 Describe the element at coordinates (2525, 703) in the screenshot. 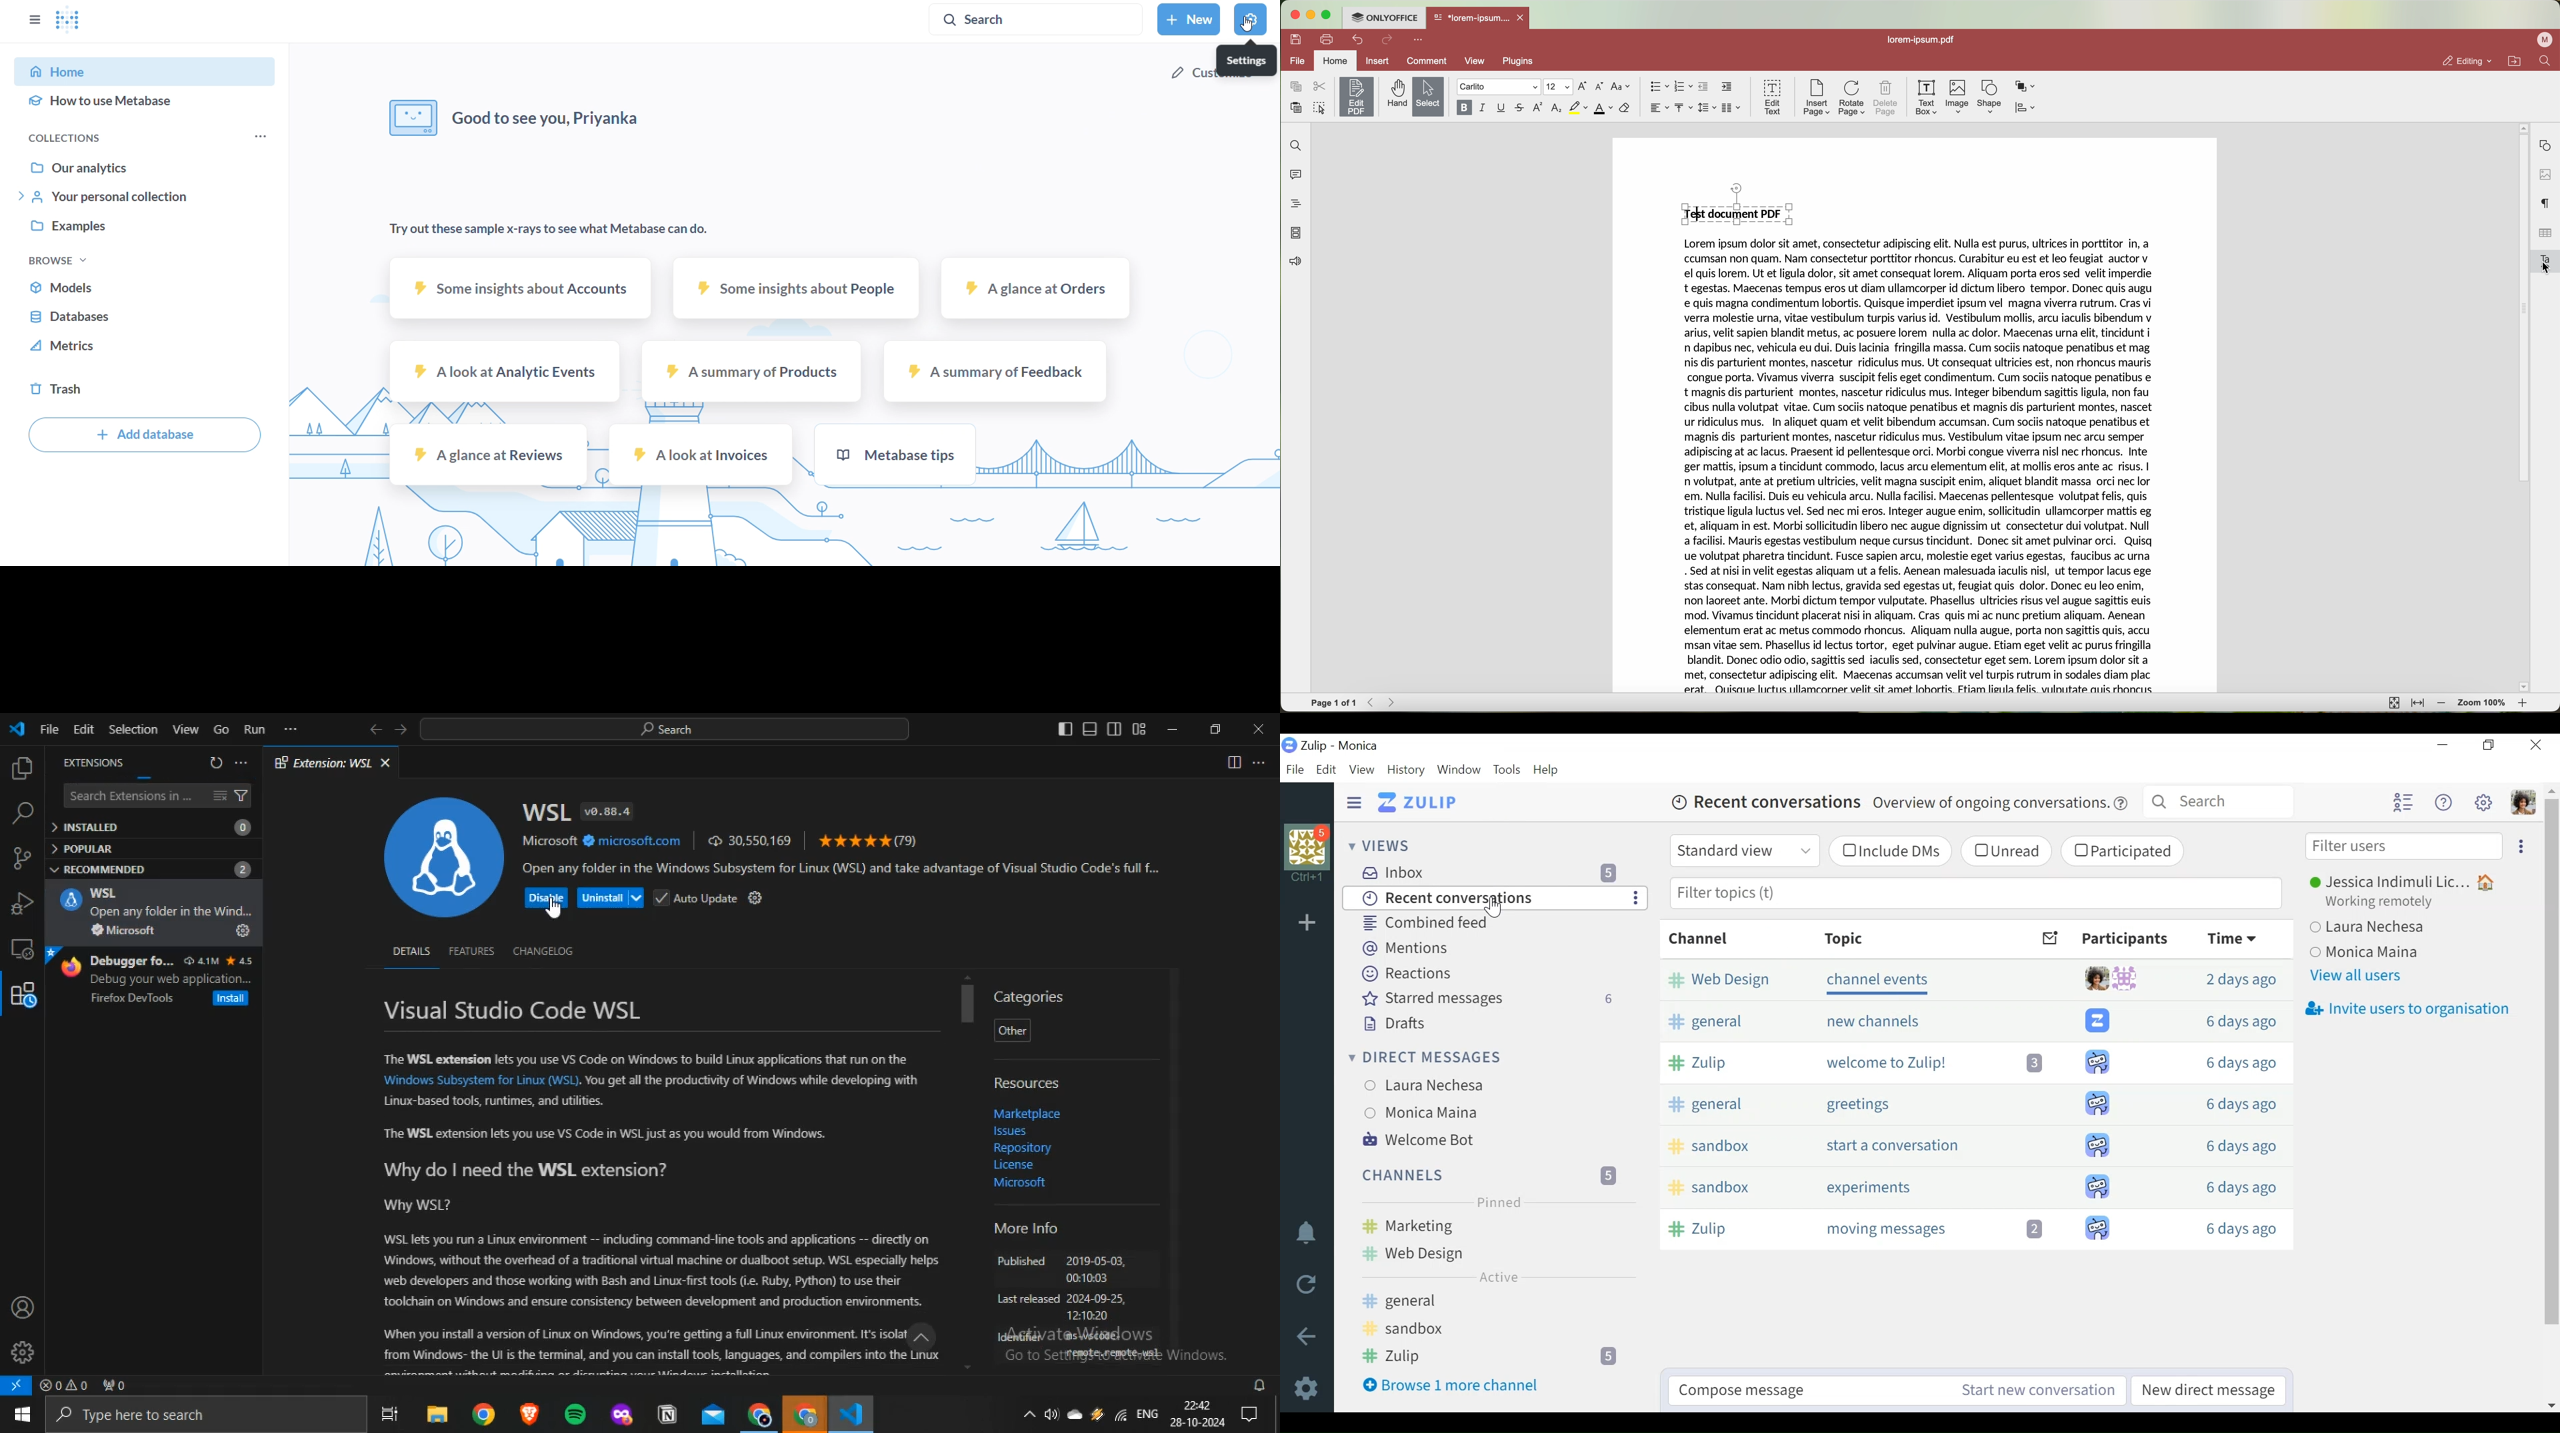

I see `zoom in` at that location.